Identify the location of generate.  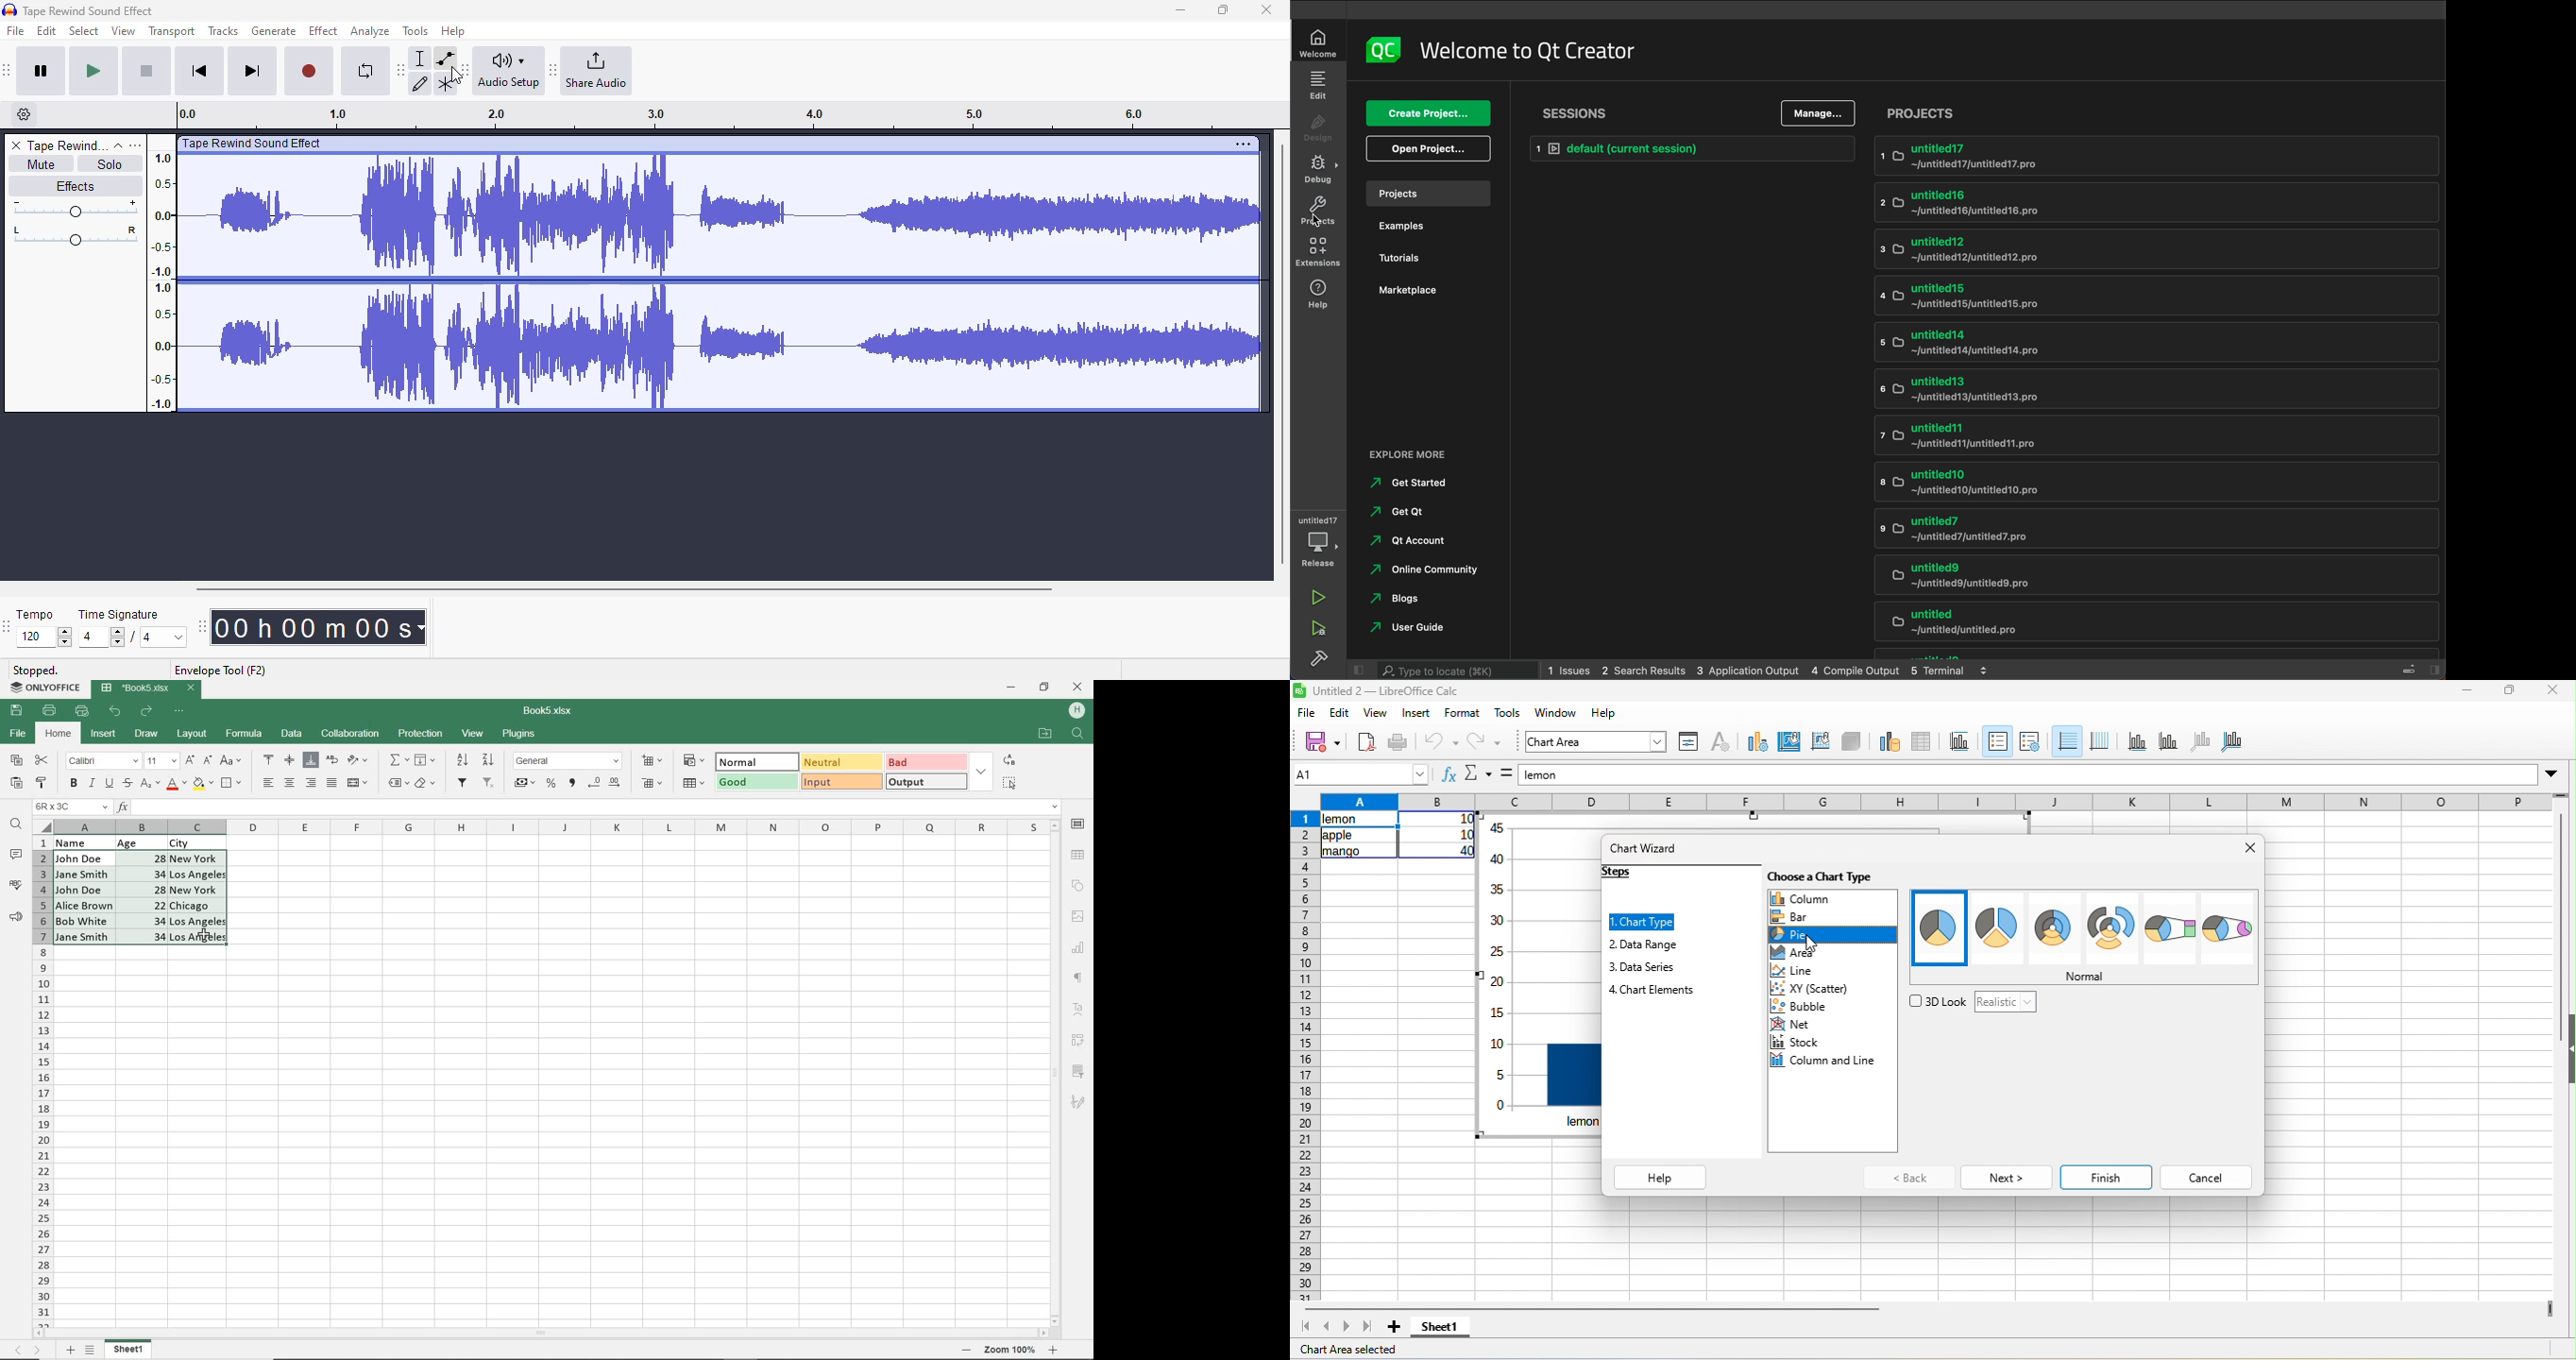
(274, 31).